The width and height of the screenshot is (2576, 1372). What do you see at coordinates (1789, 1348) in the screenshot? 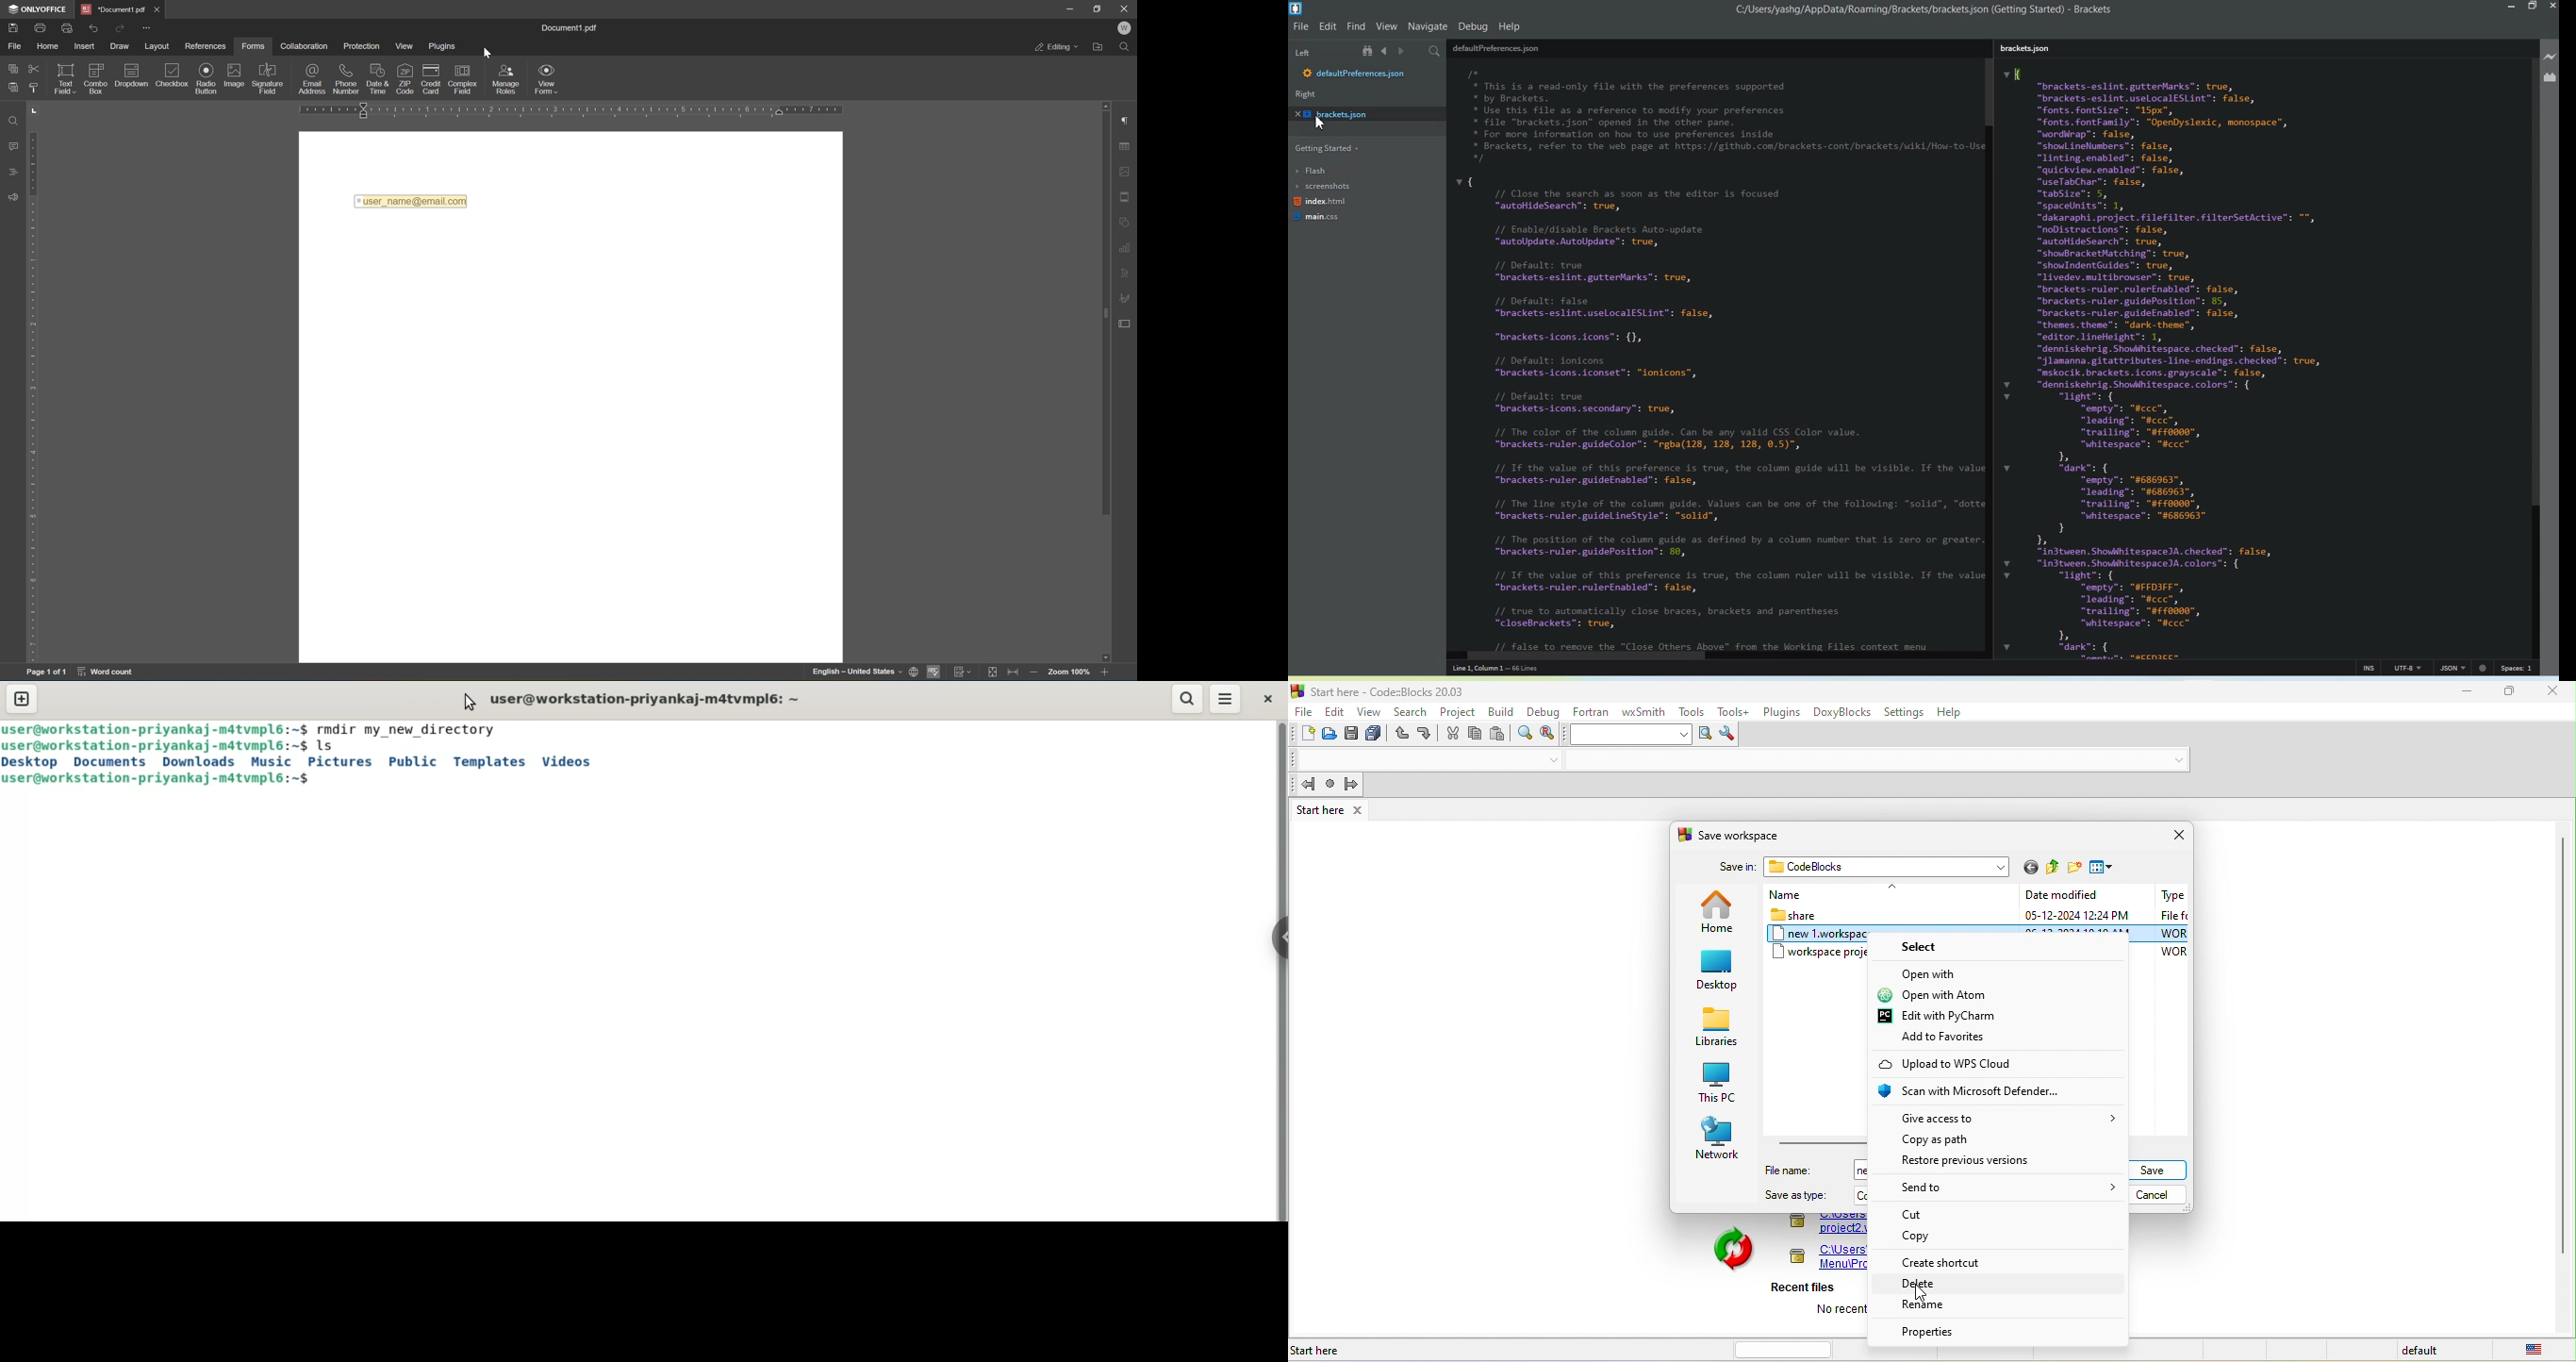
I see `horizontal scroll bar` at bounding box center [1789, 1348].